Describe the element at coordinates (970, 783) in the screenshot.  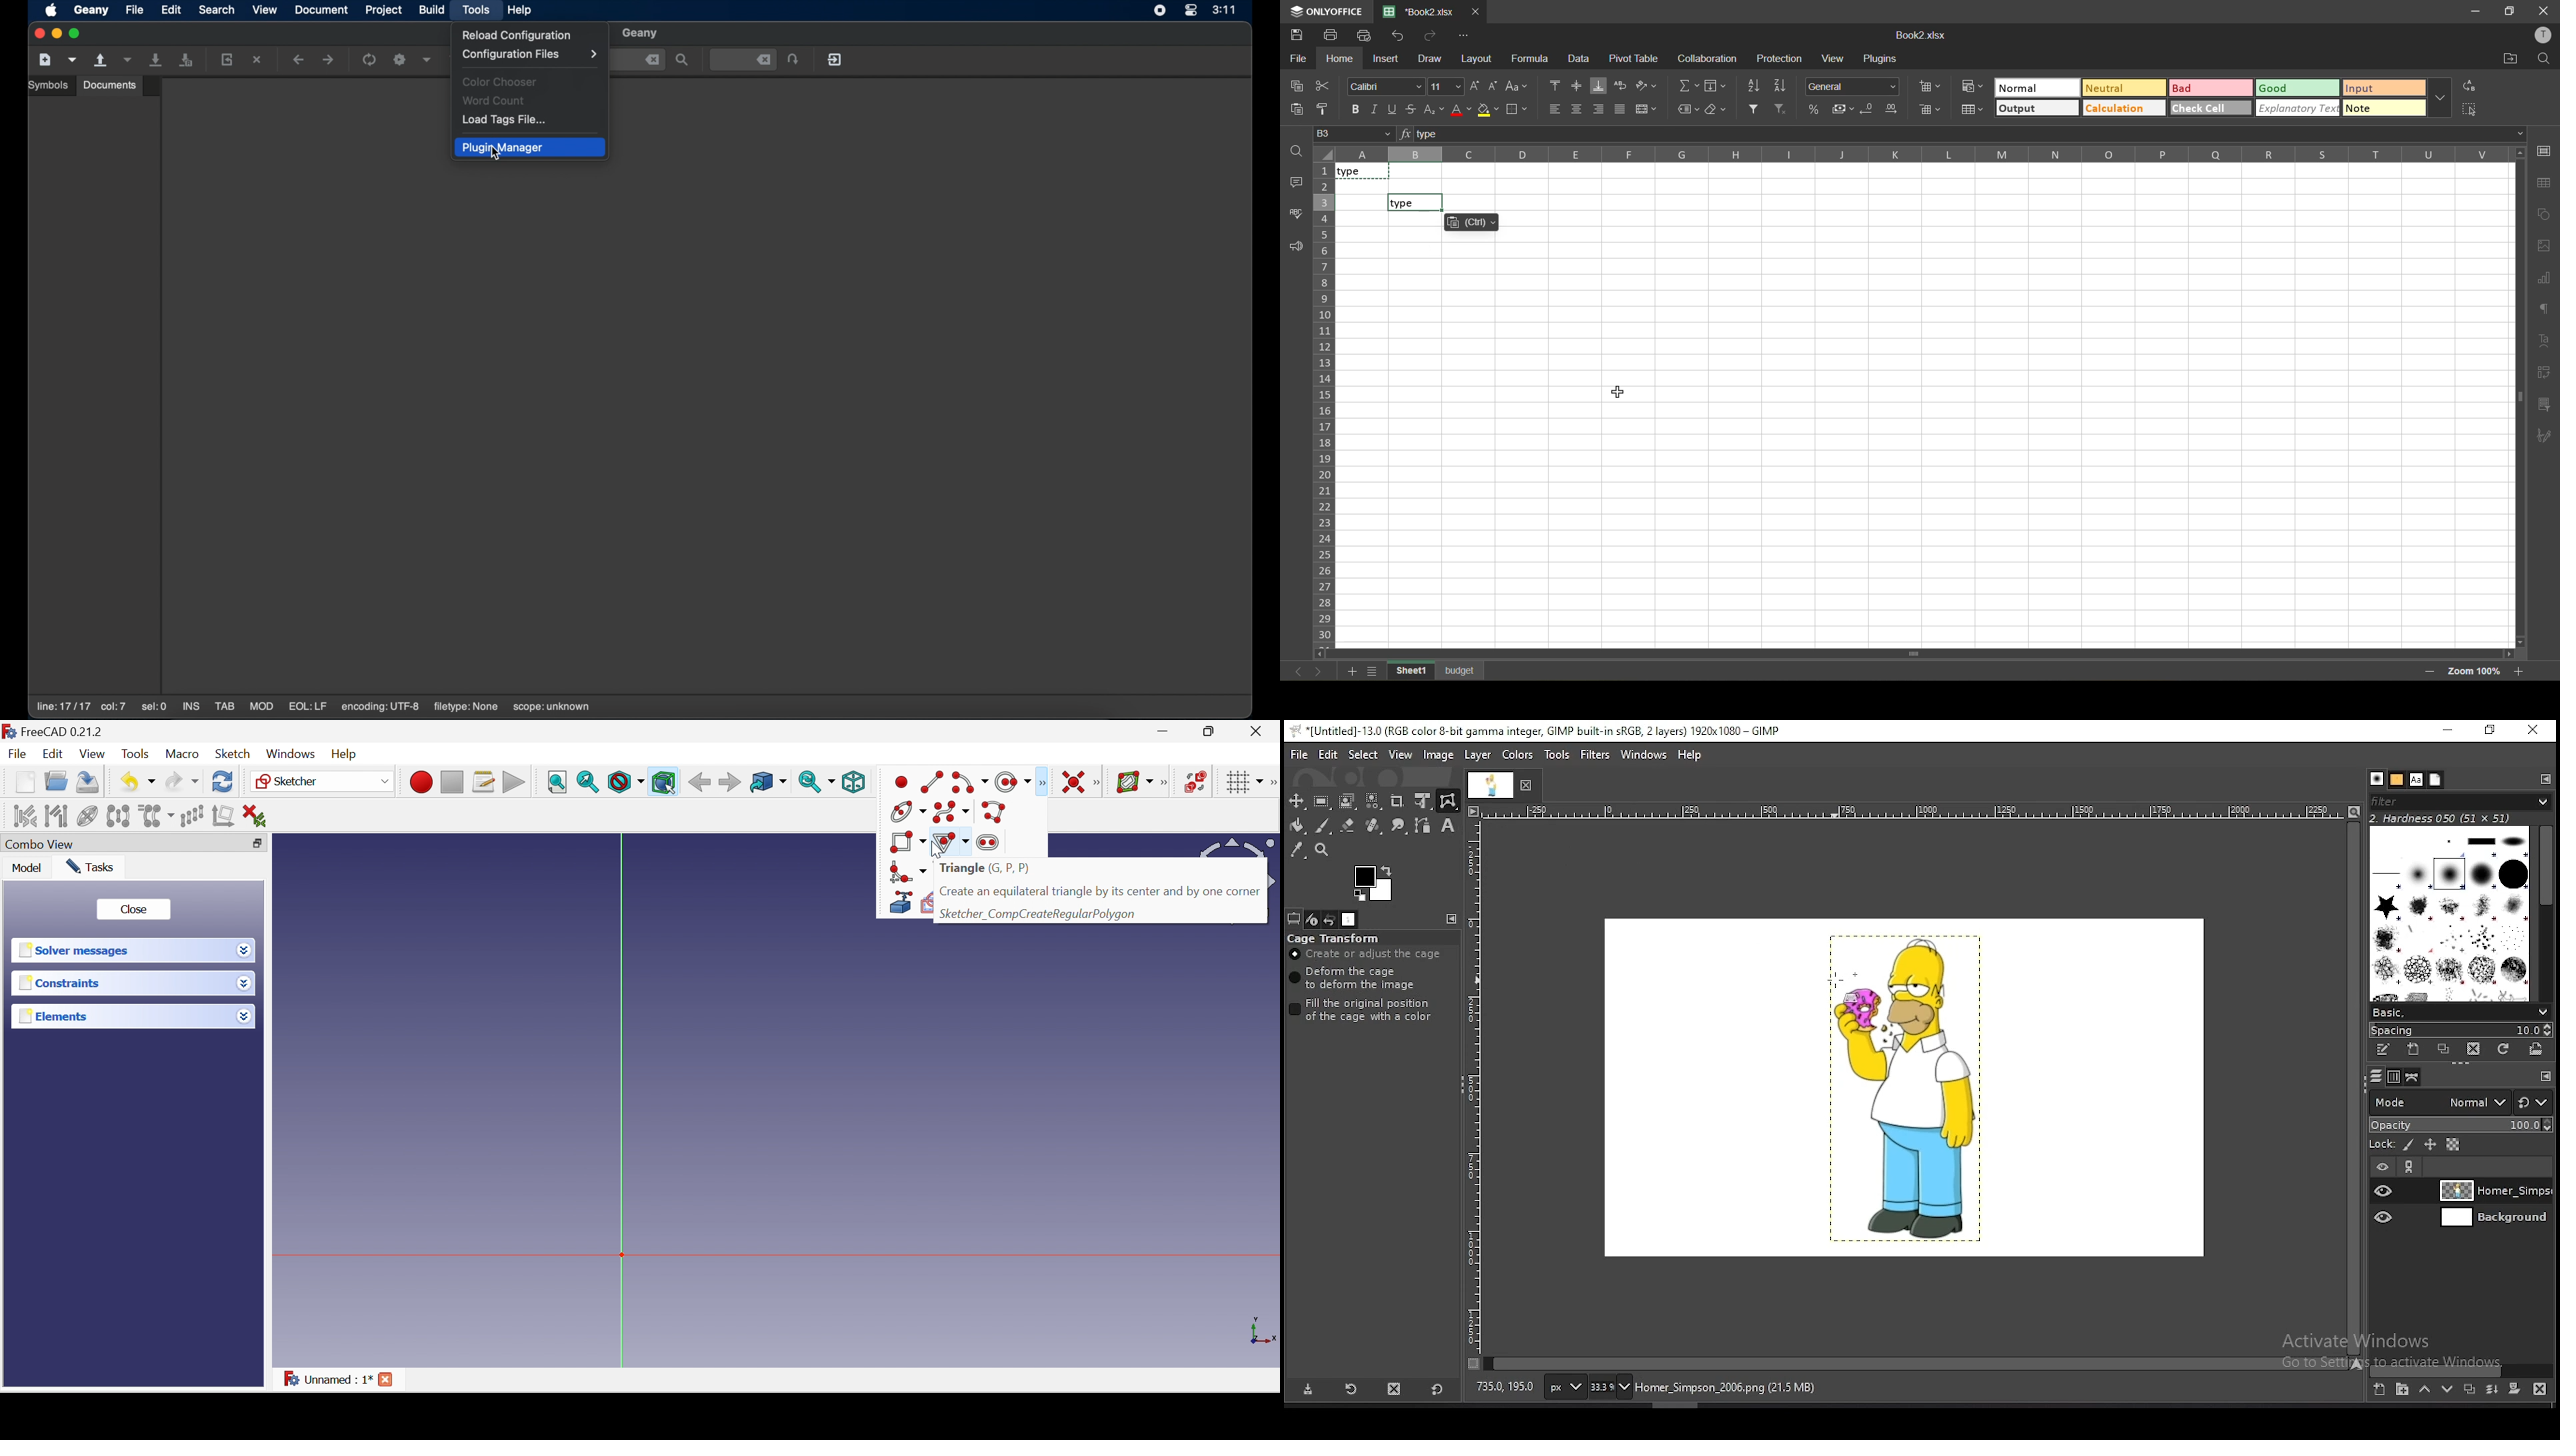
I see `Create arc` at that location.